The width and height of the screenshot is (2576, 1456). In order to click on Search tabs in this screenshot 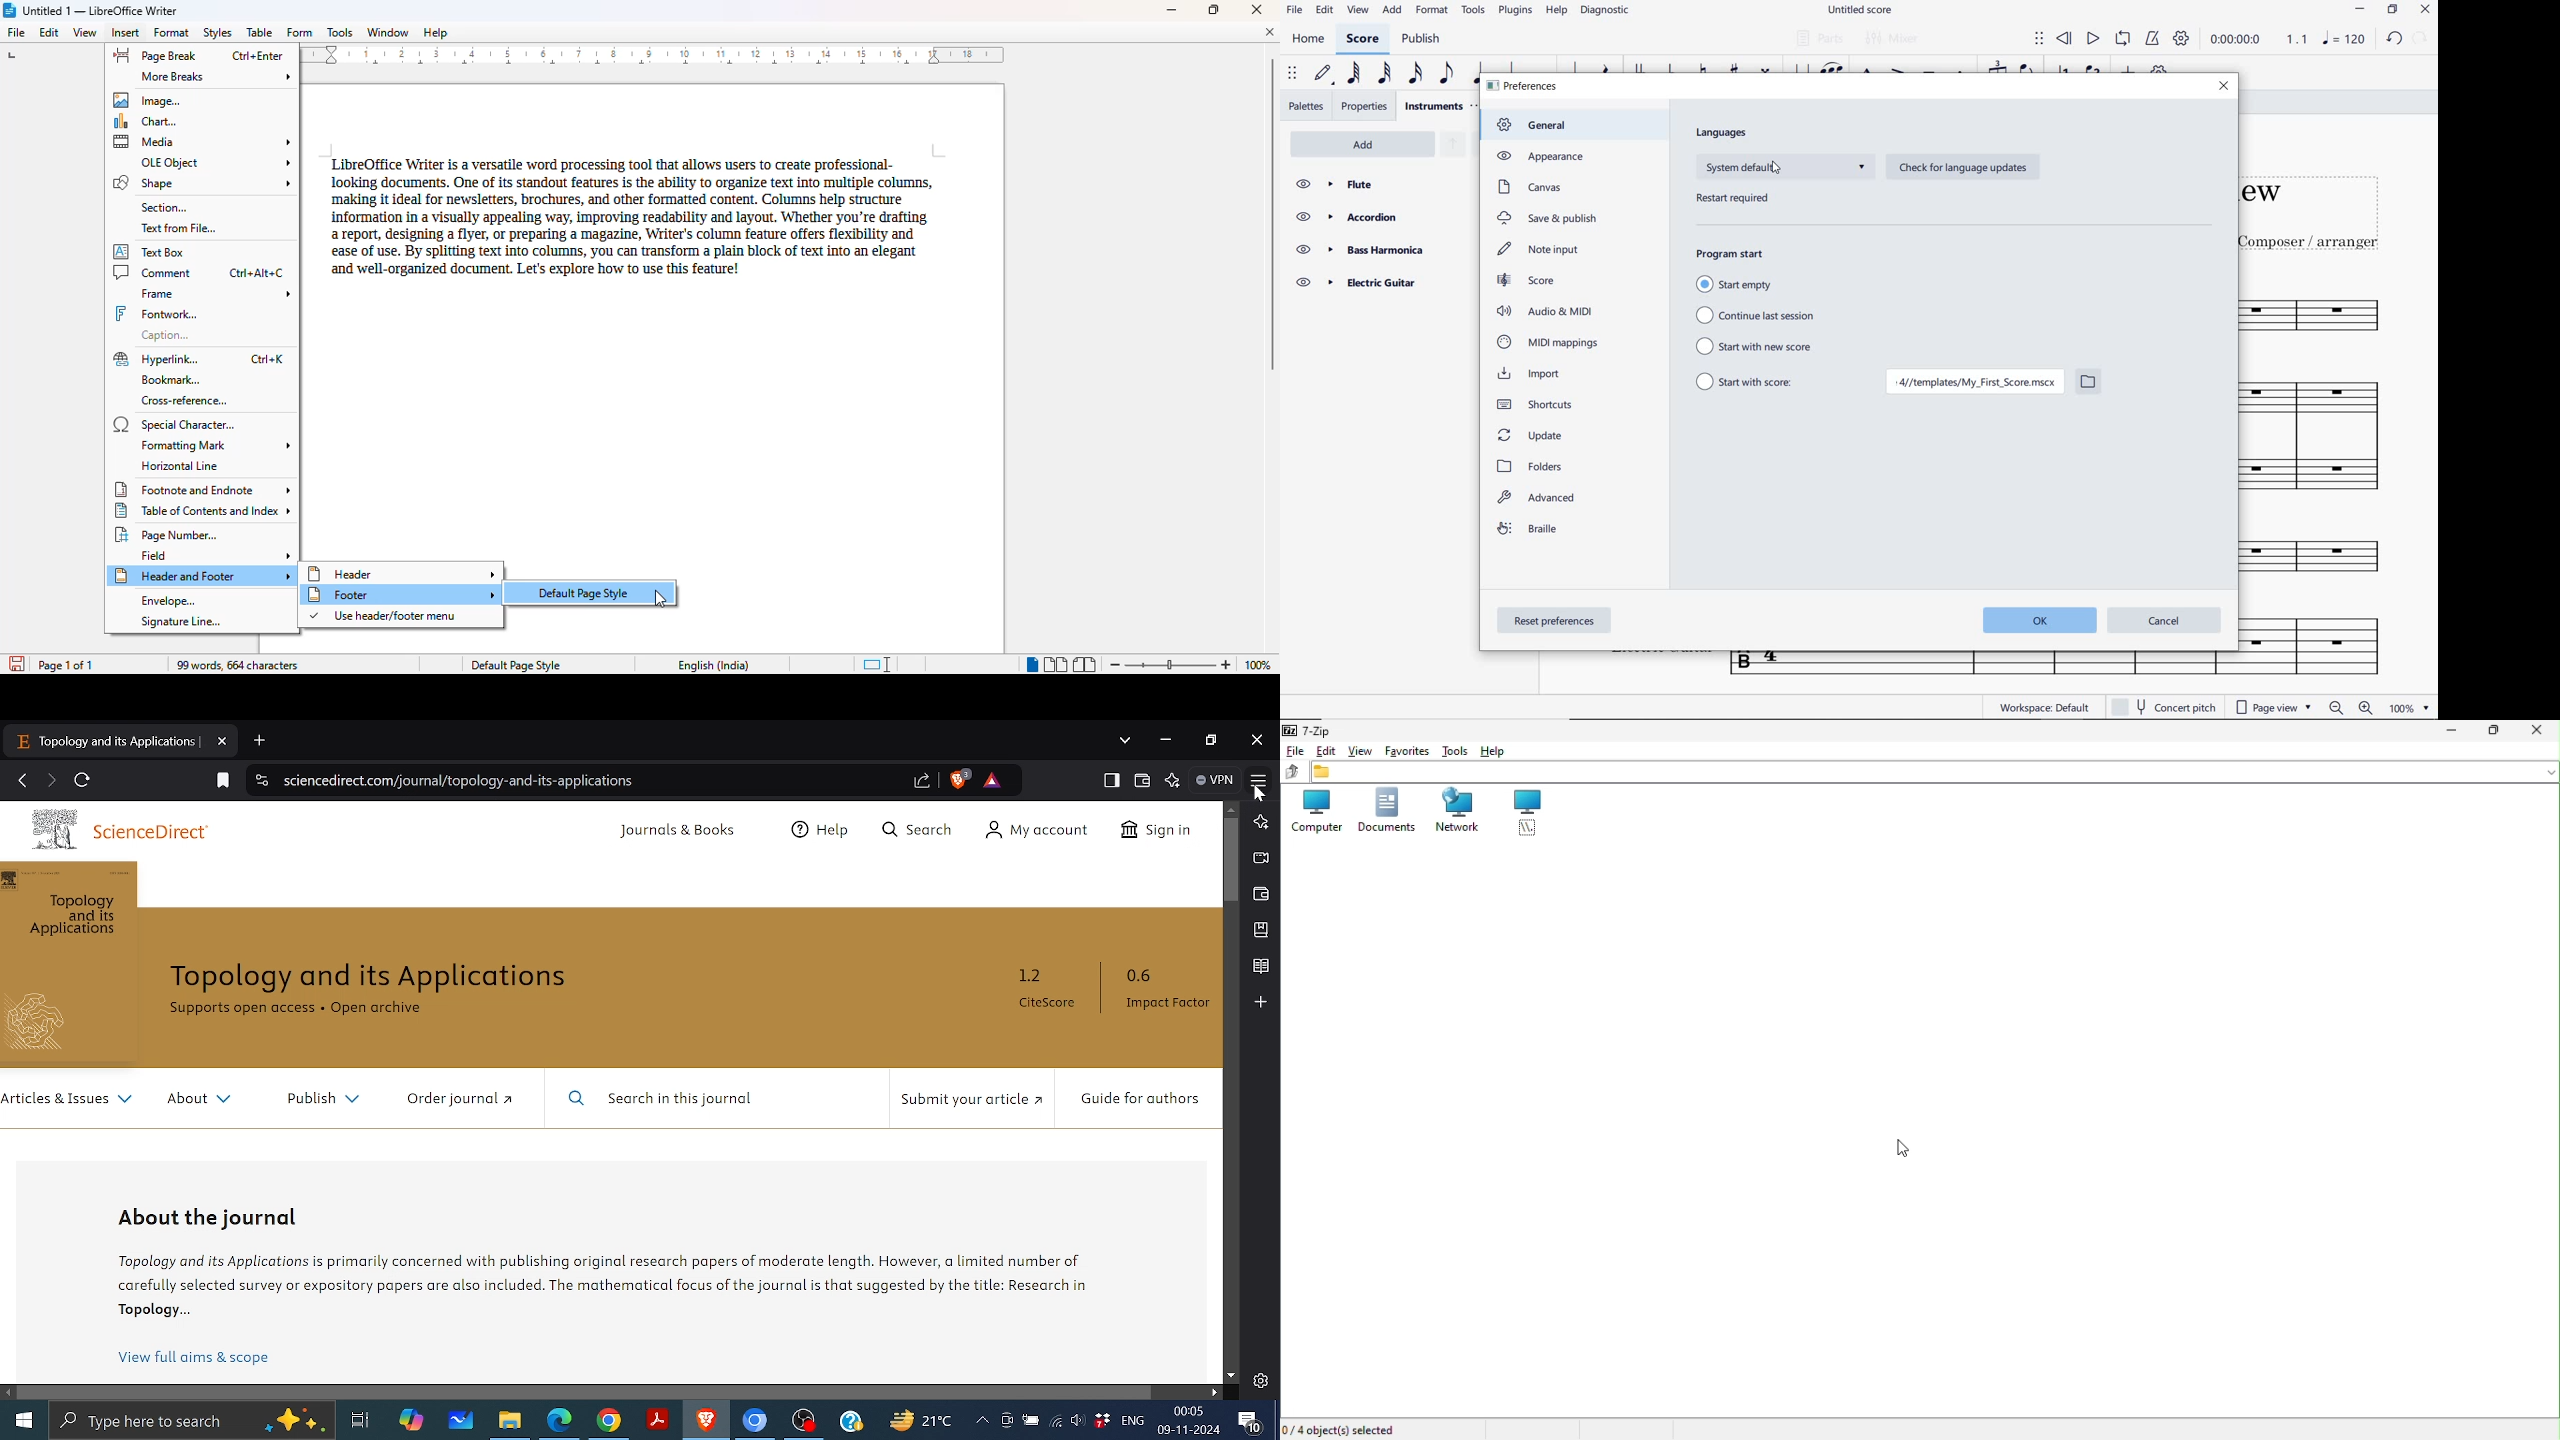, I will do `click(1126, 740)`.